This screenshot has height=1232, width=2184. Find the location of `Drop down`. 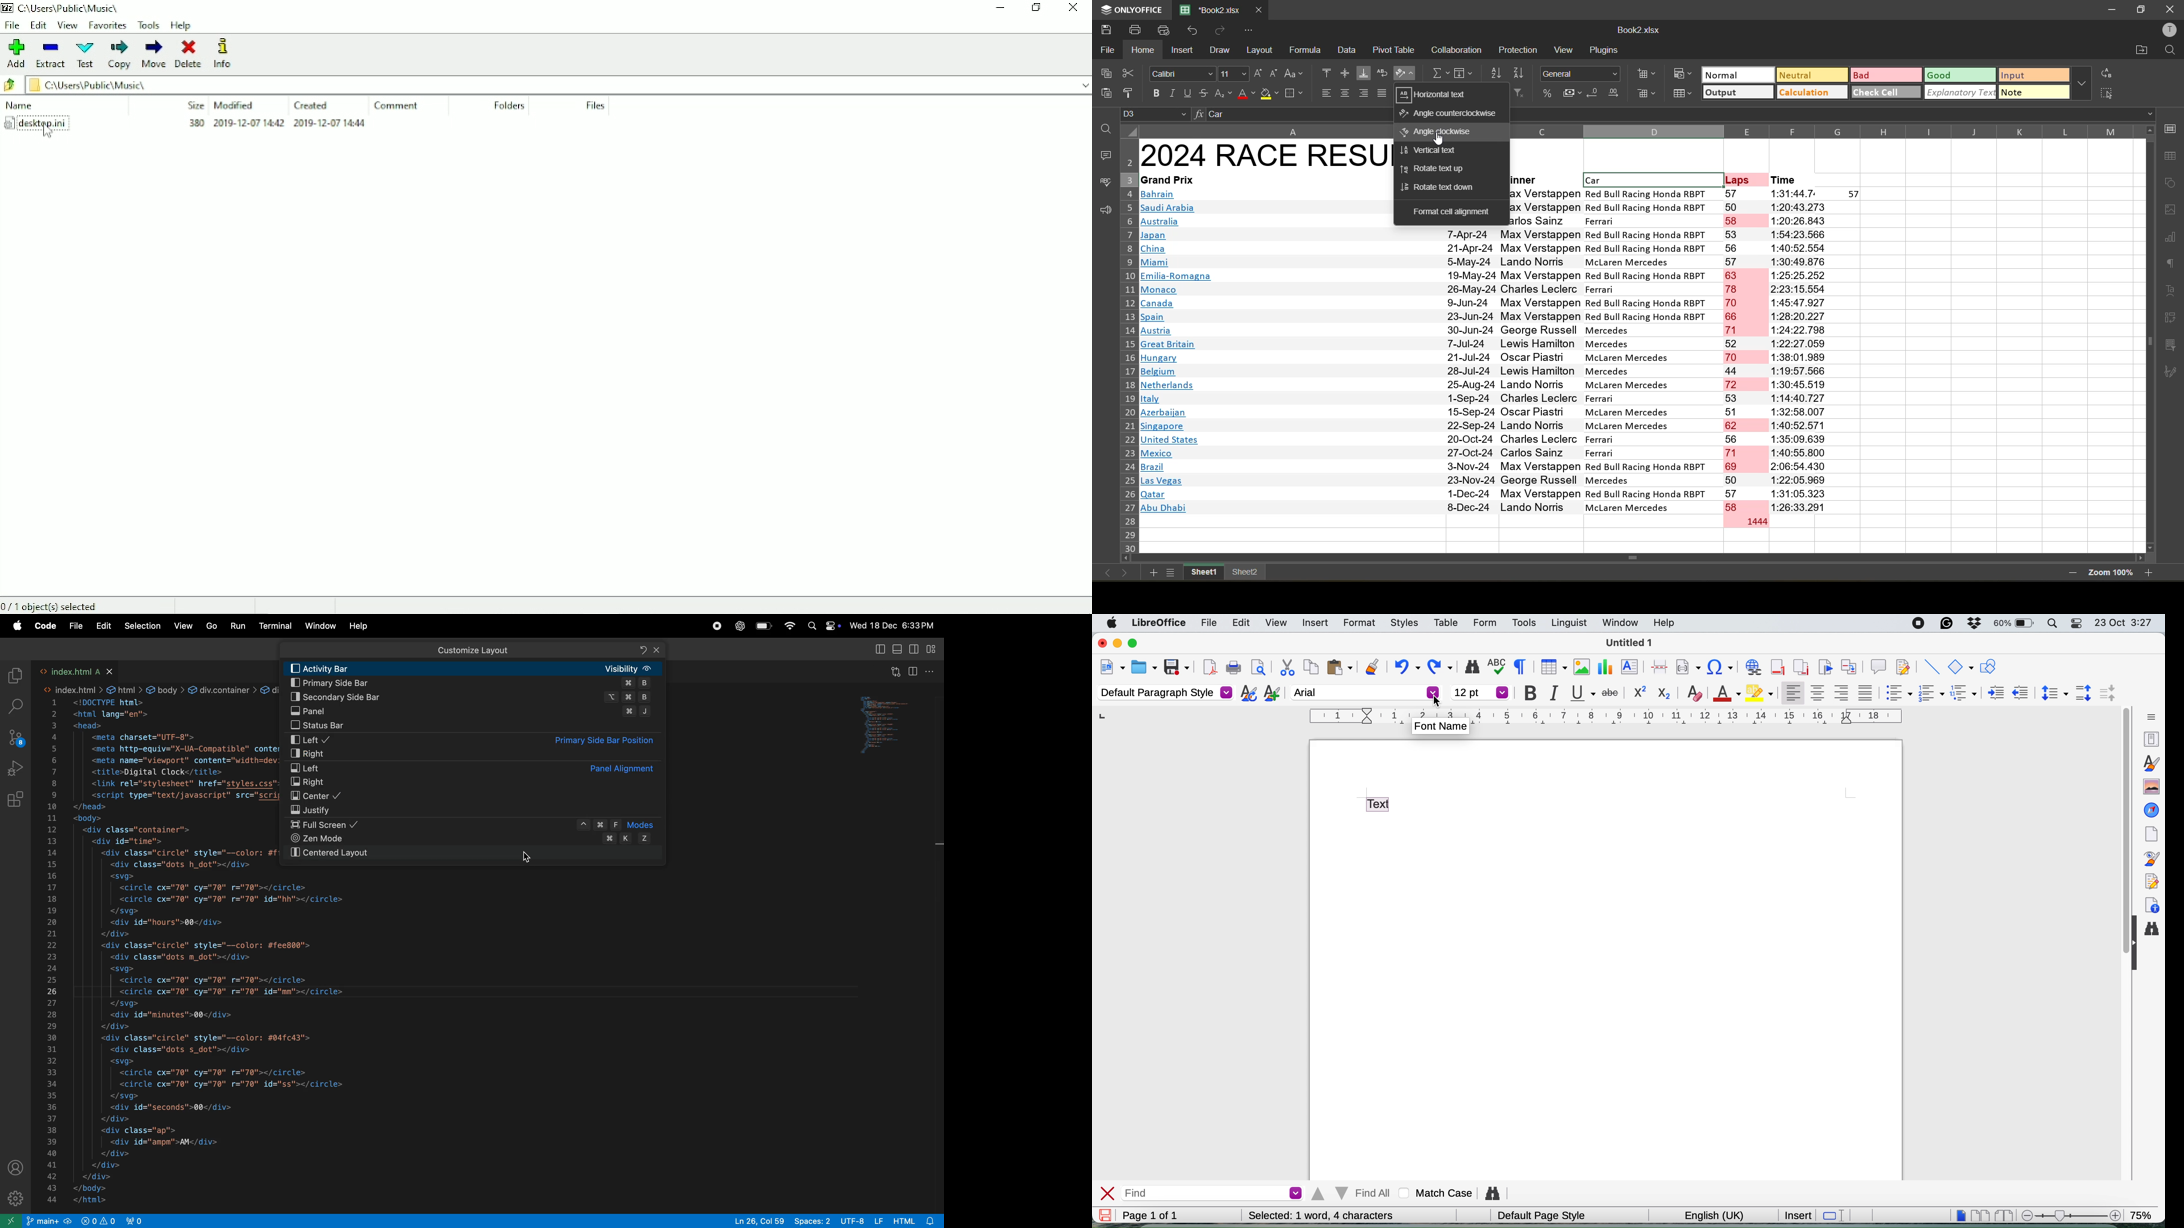

Drop down is located at coordinates (2146, 114).